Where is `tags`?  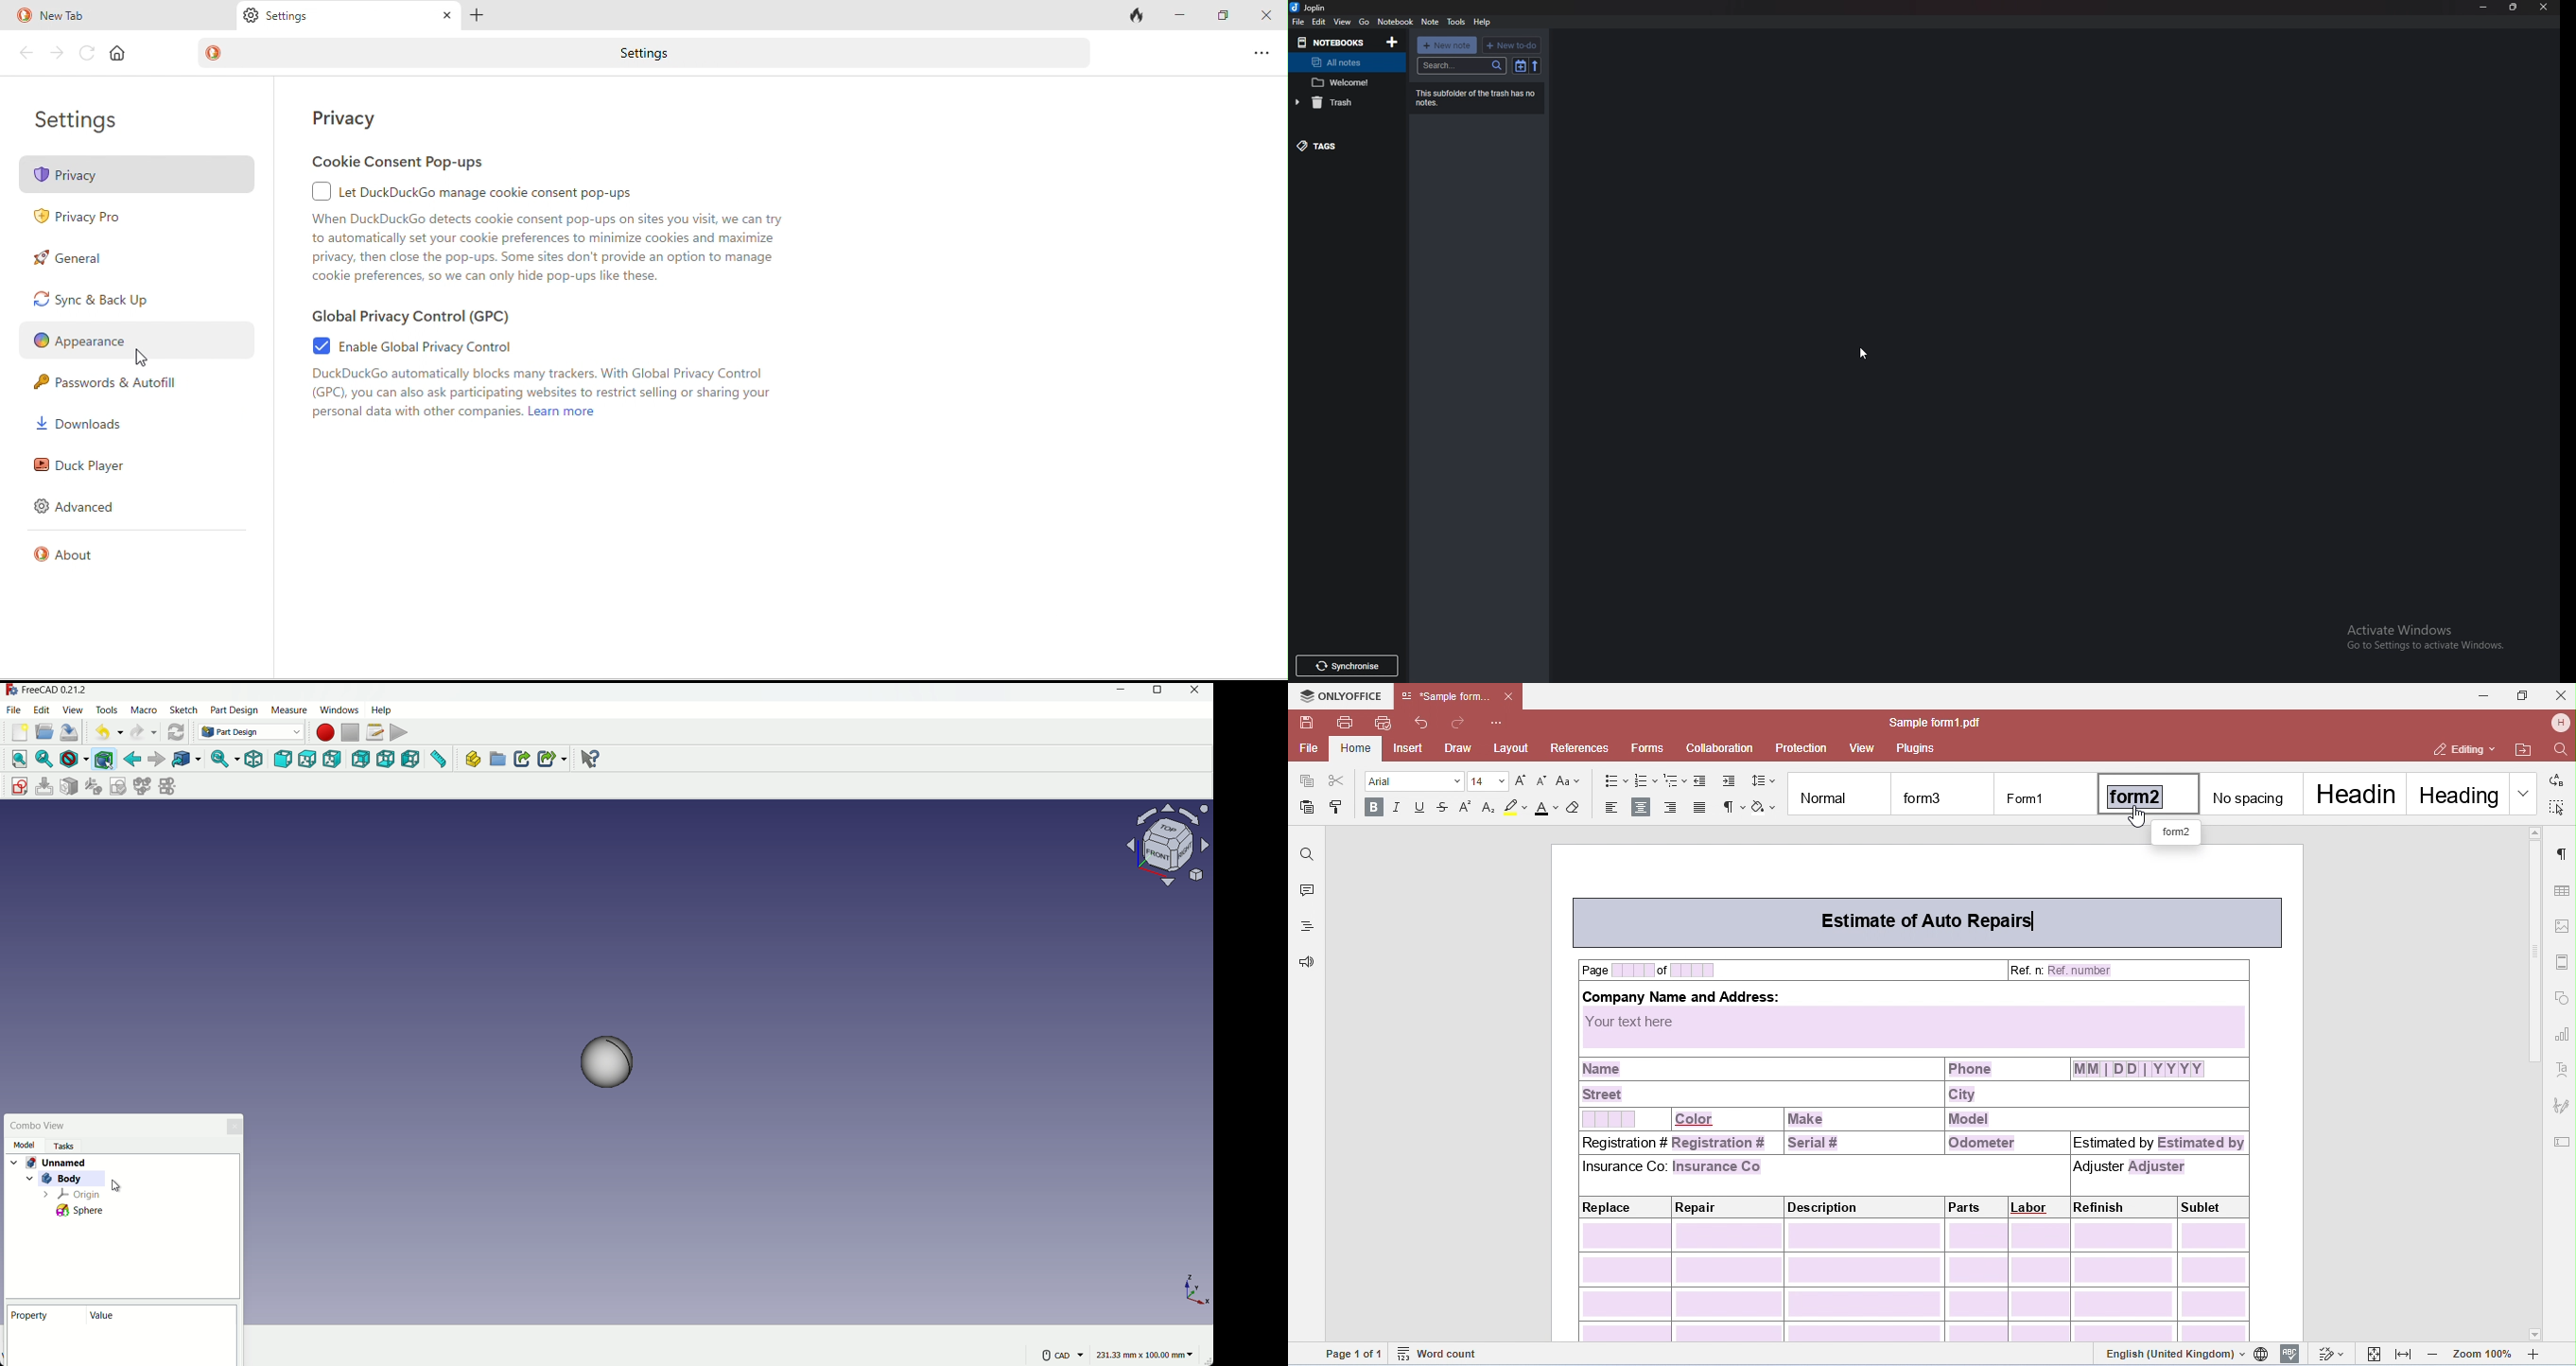
tags is located at coordinates (1339, 145).